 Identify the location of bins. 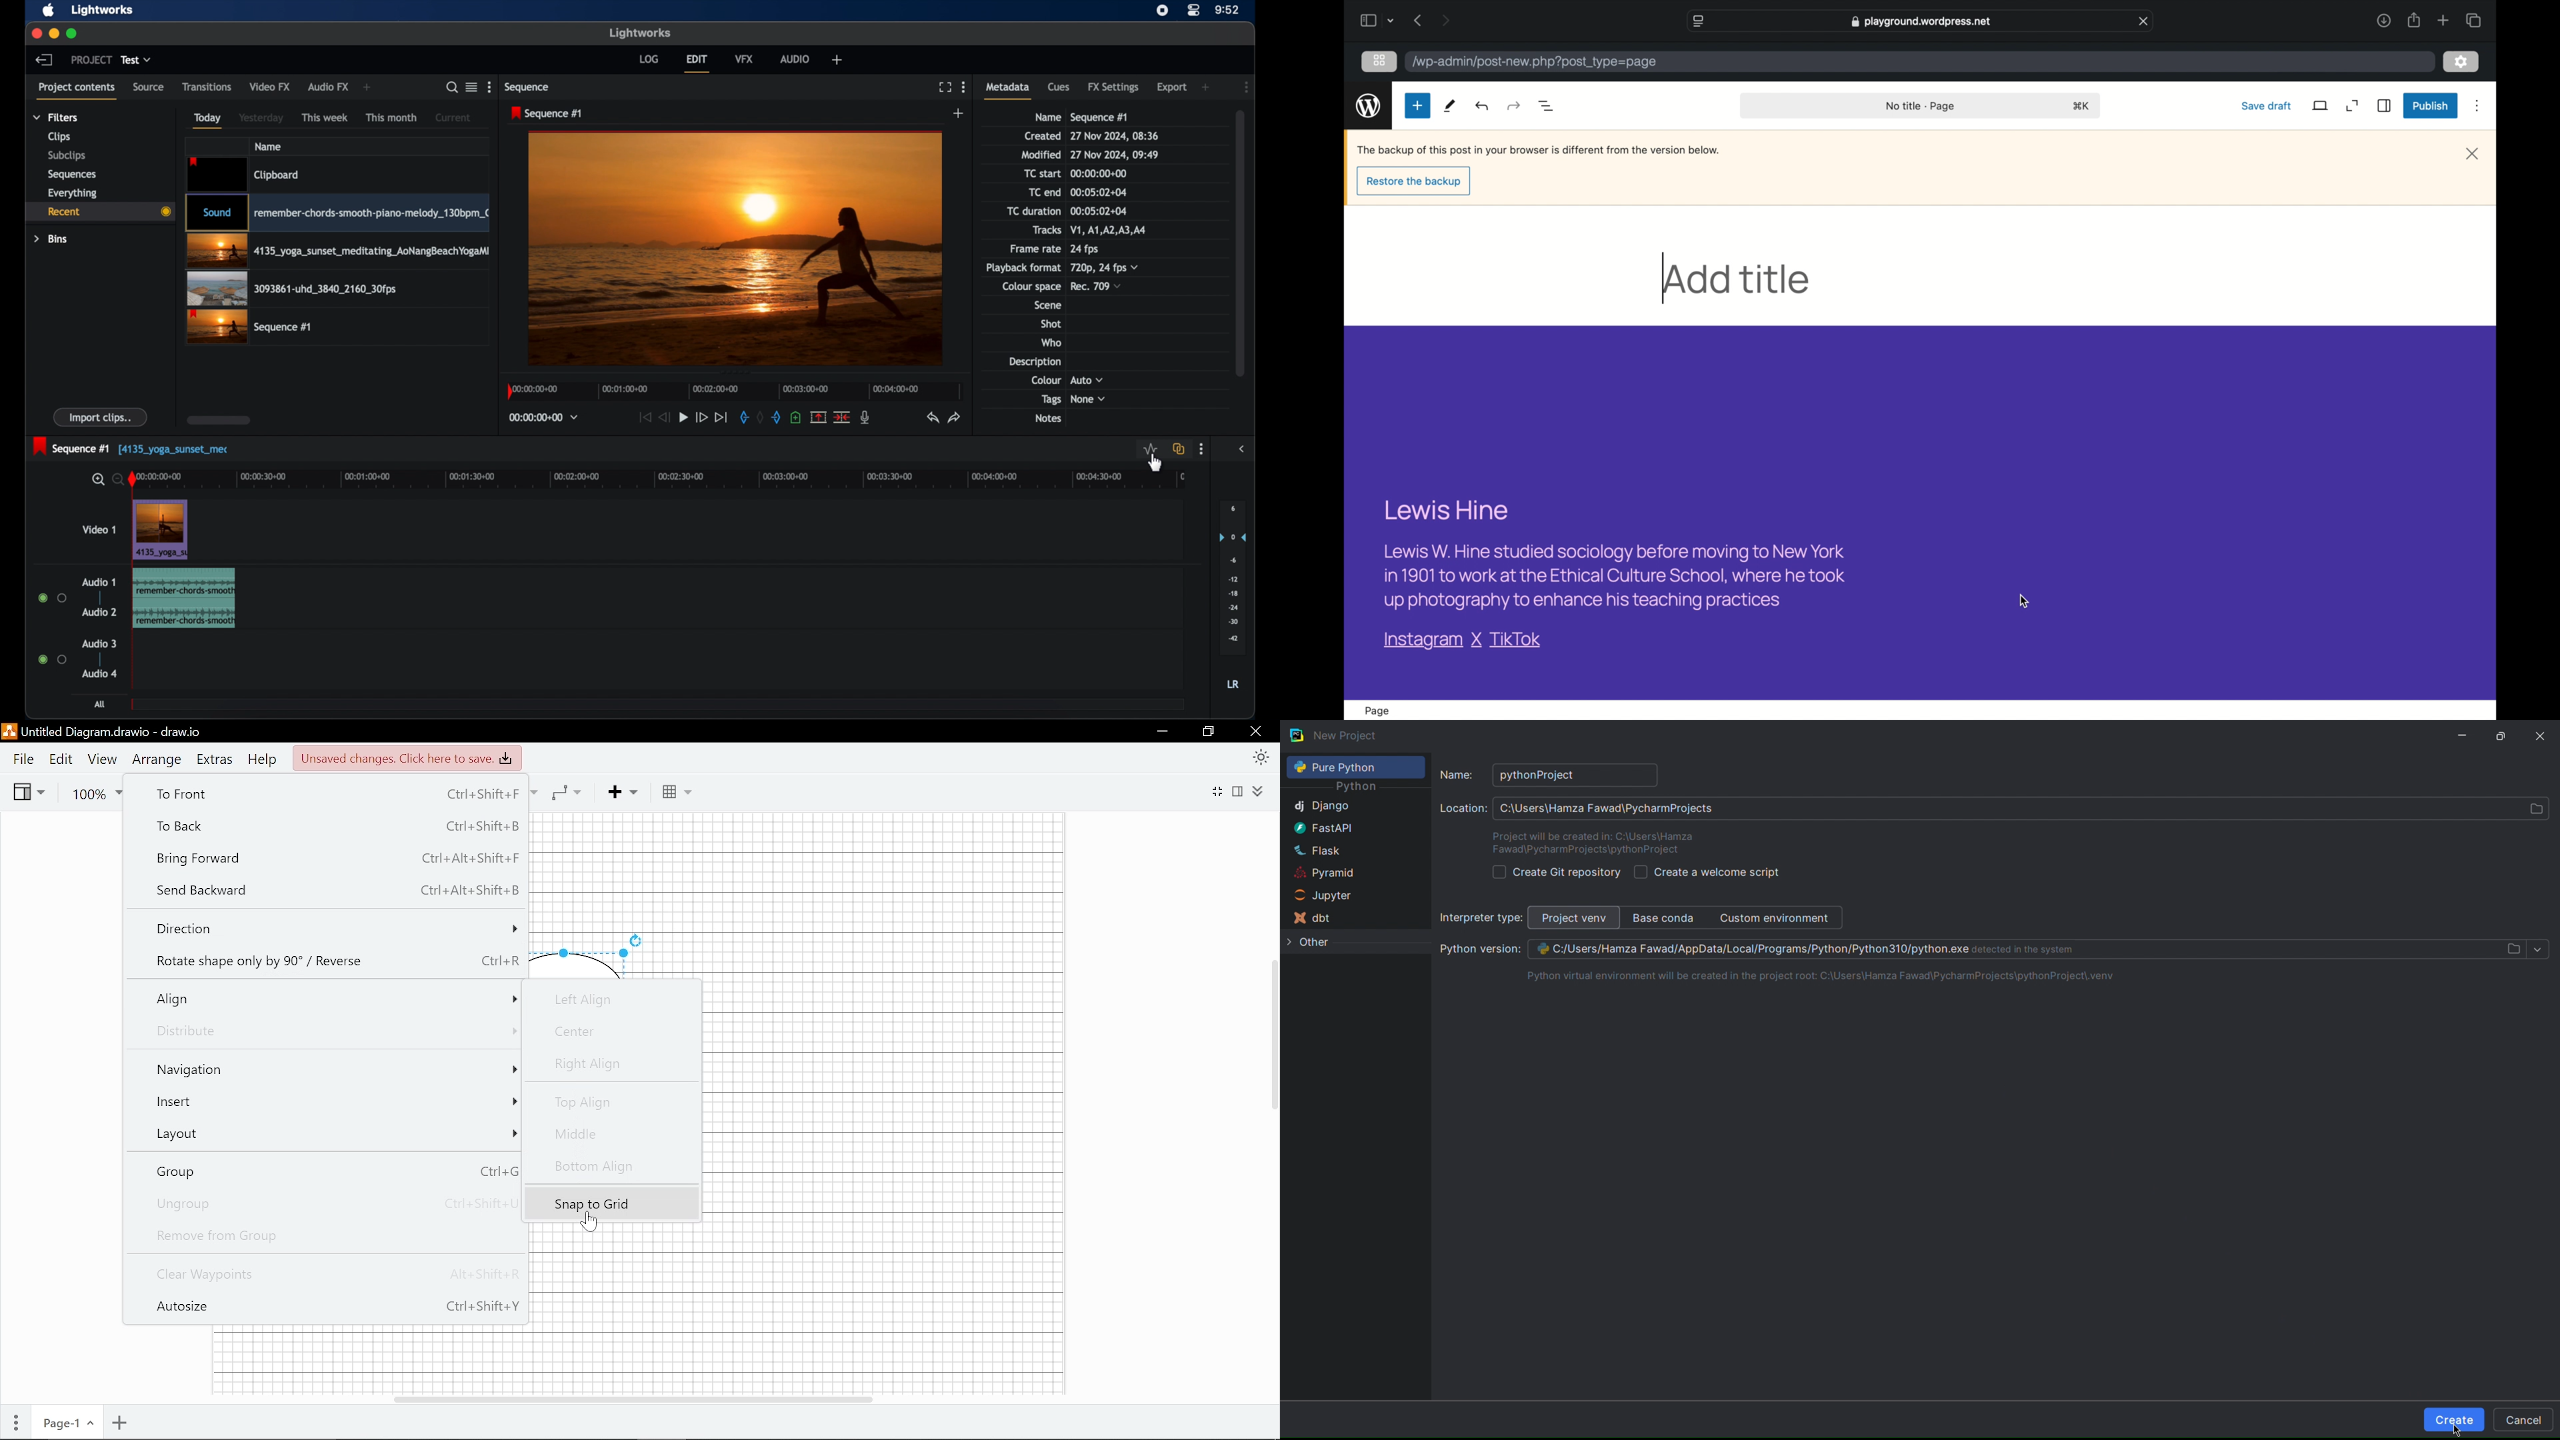
(51, 239).